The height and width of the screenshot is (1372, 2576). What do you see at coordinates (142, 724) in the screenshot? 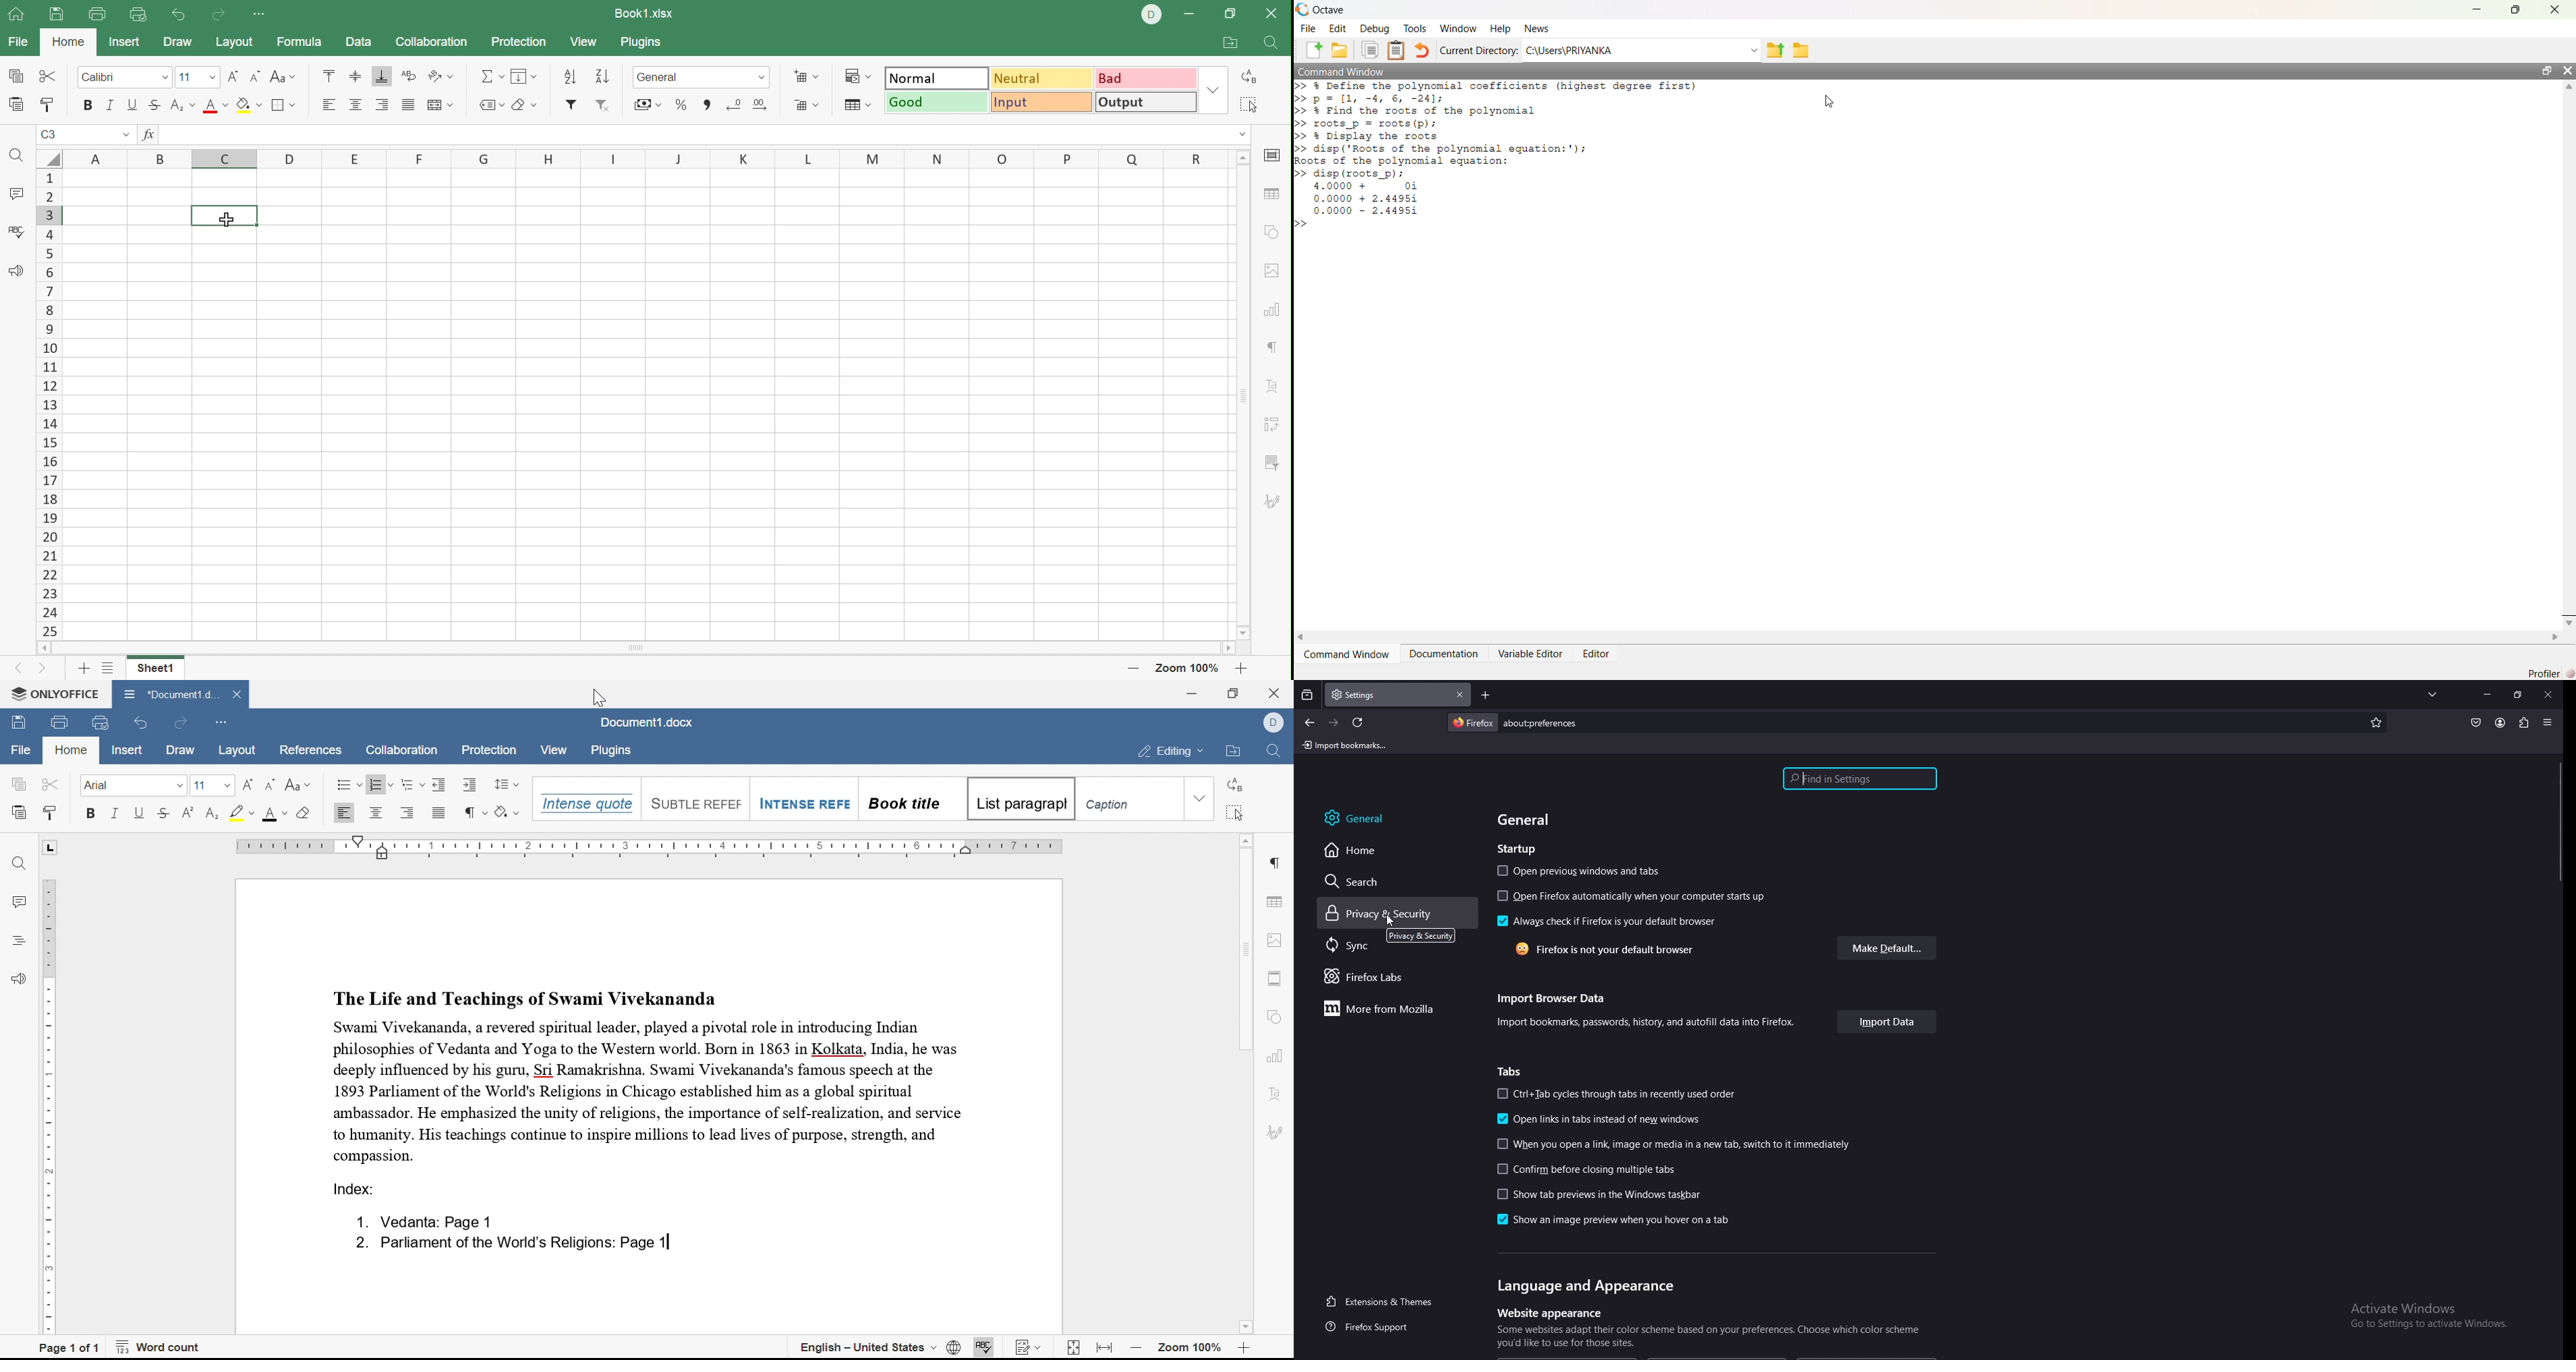
I see `undo` at bounding box center [142, 724].